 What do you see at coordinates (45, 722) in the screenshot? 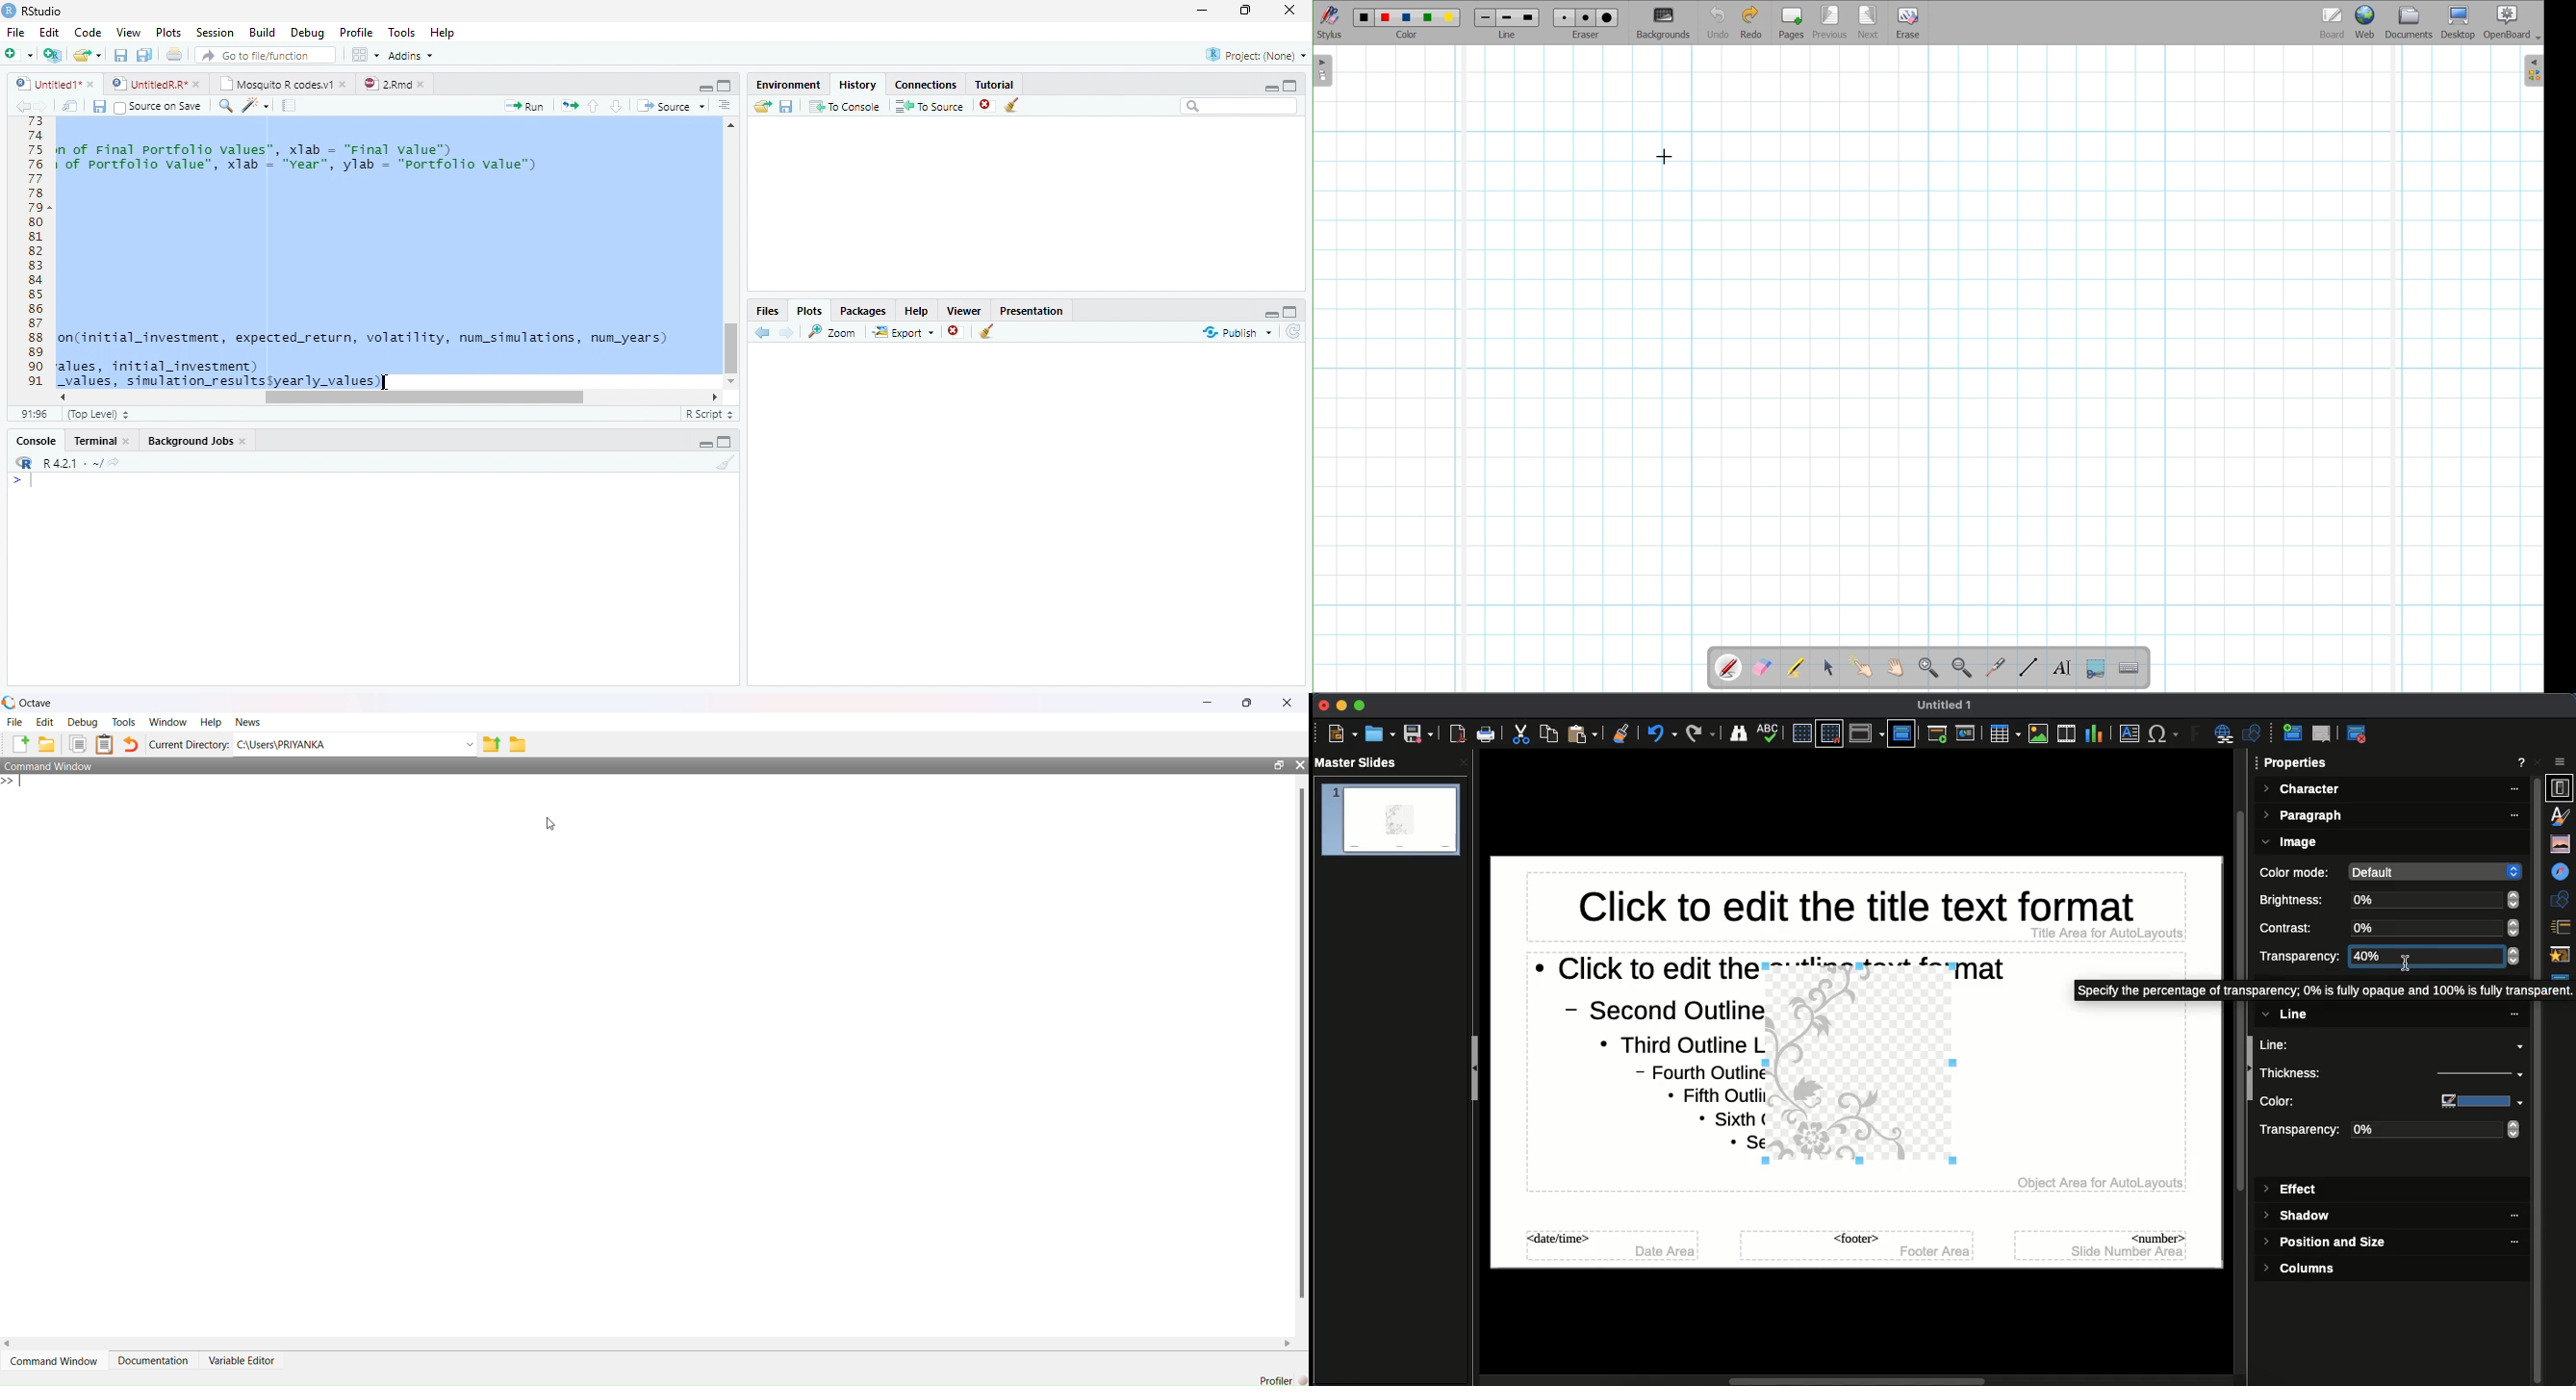
I see `Edit` at bounding box center [45, 722].